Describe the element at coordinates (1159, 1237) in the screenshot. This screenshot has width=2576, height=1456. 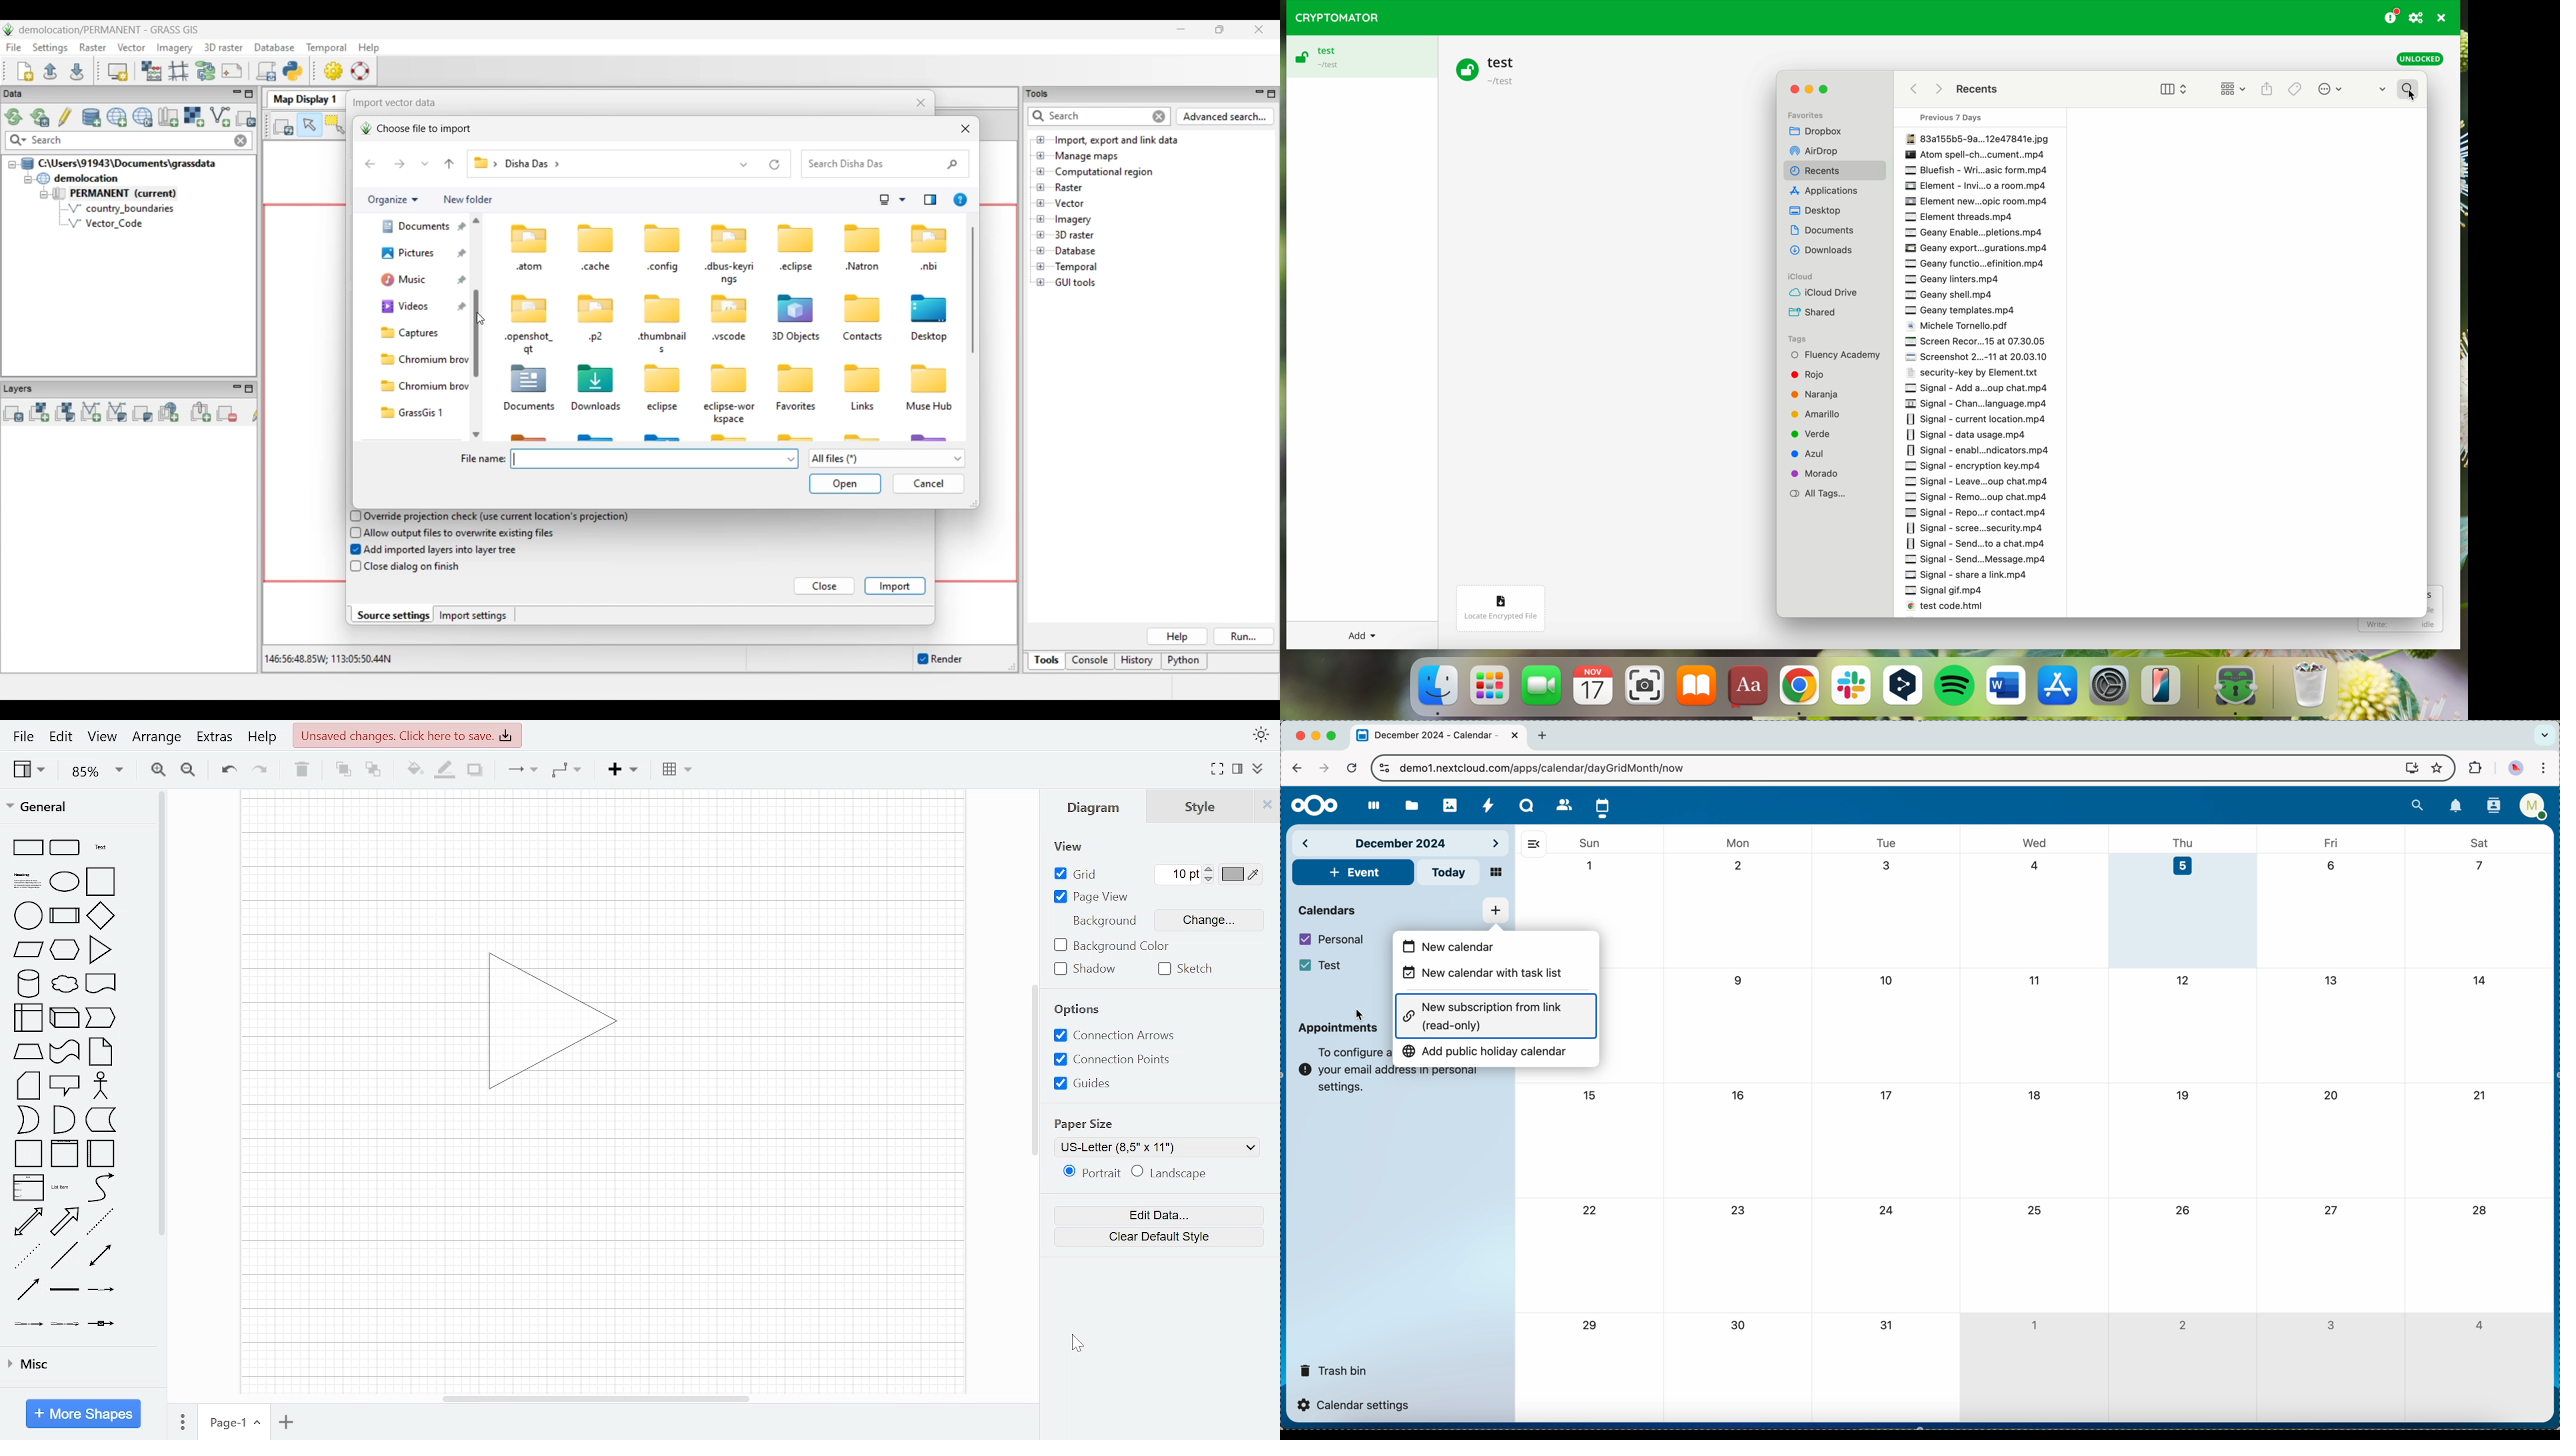
I see `Clear default style` at that location.